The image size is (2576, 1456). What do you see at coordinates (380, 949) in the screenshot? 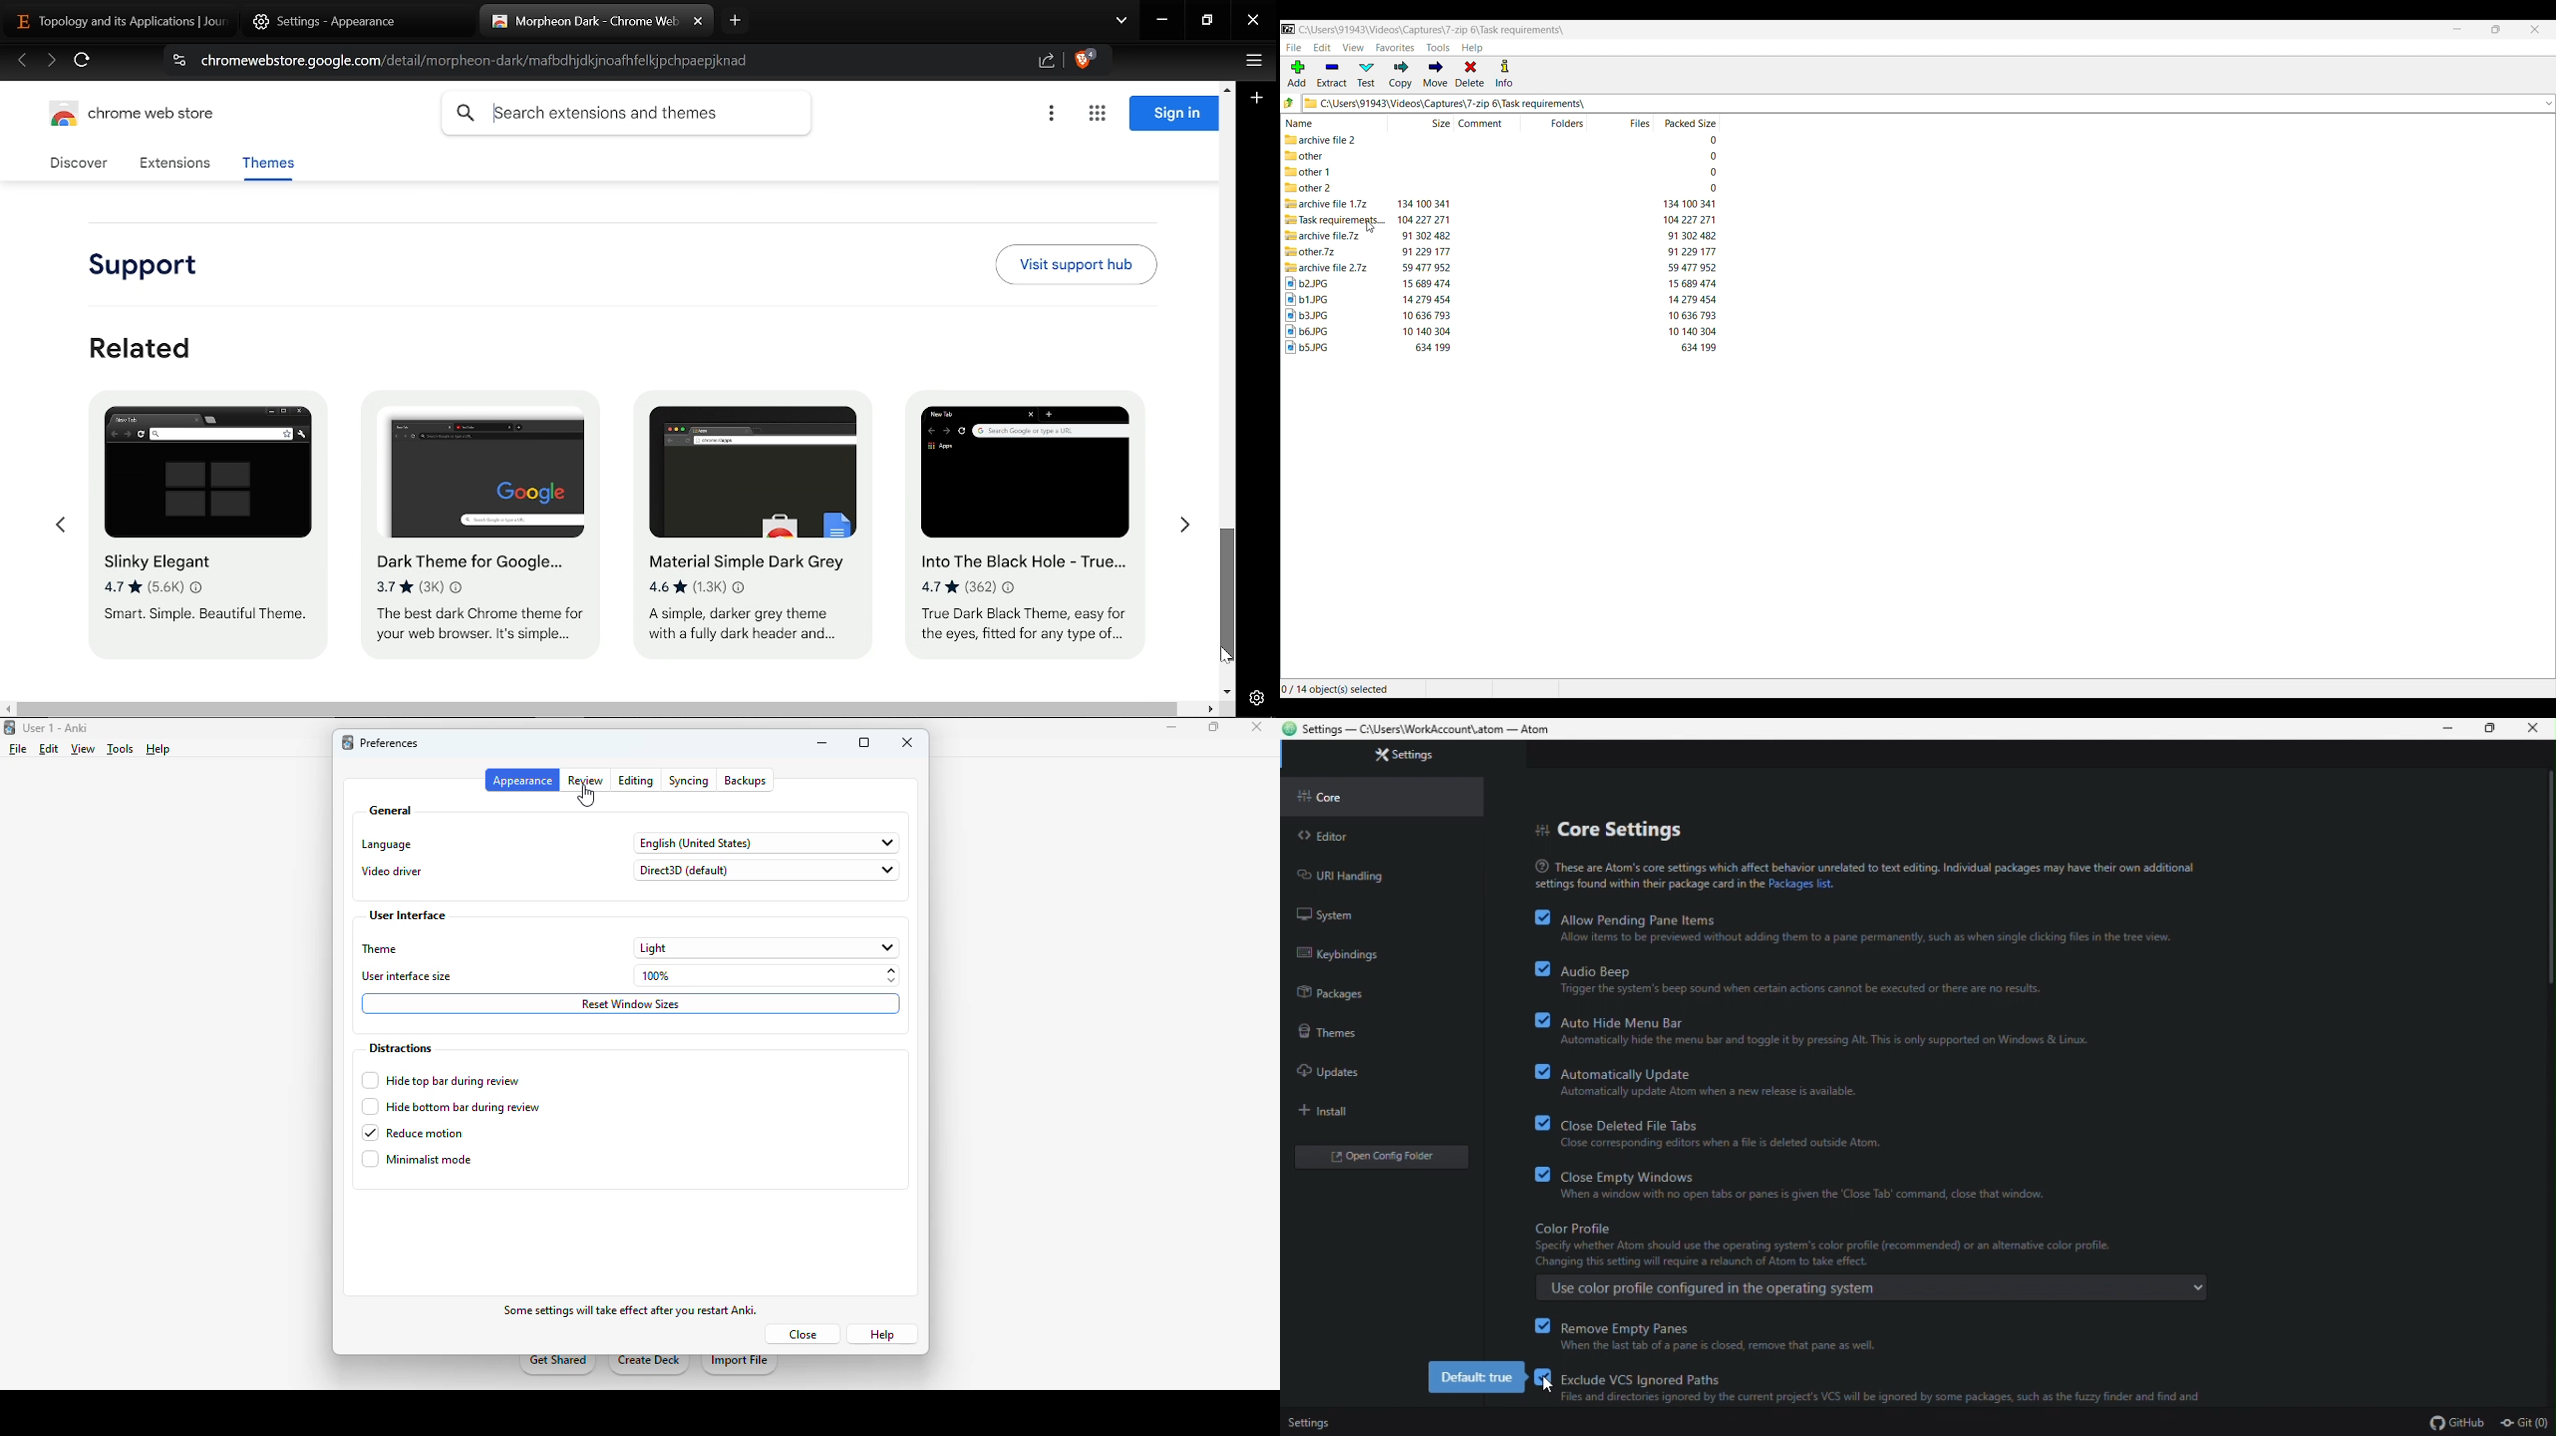
I see `theme` at bounding box center [380, 949].